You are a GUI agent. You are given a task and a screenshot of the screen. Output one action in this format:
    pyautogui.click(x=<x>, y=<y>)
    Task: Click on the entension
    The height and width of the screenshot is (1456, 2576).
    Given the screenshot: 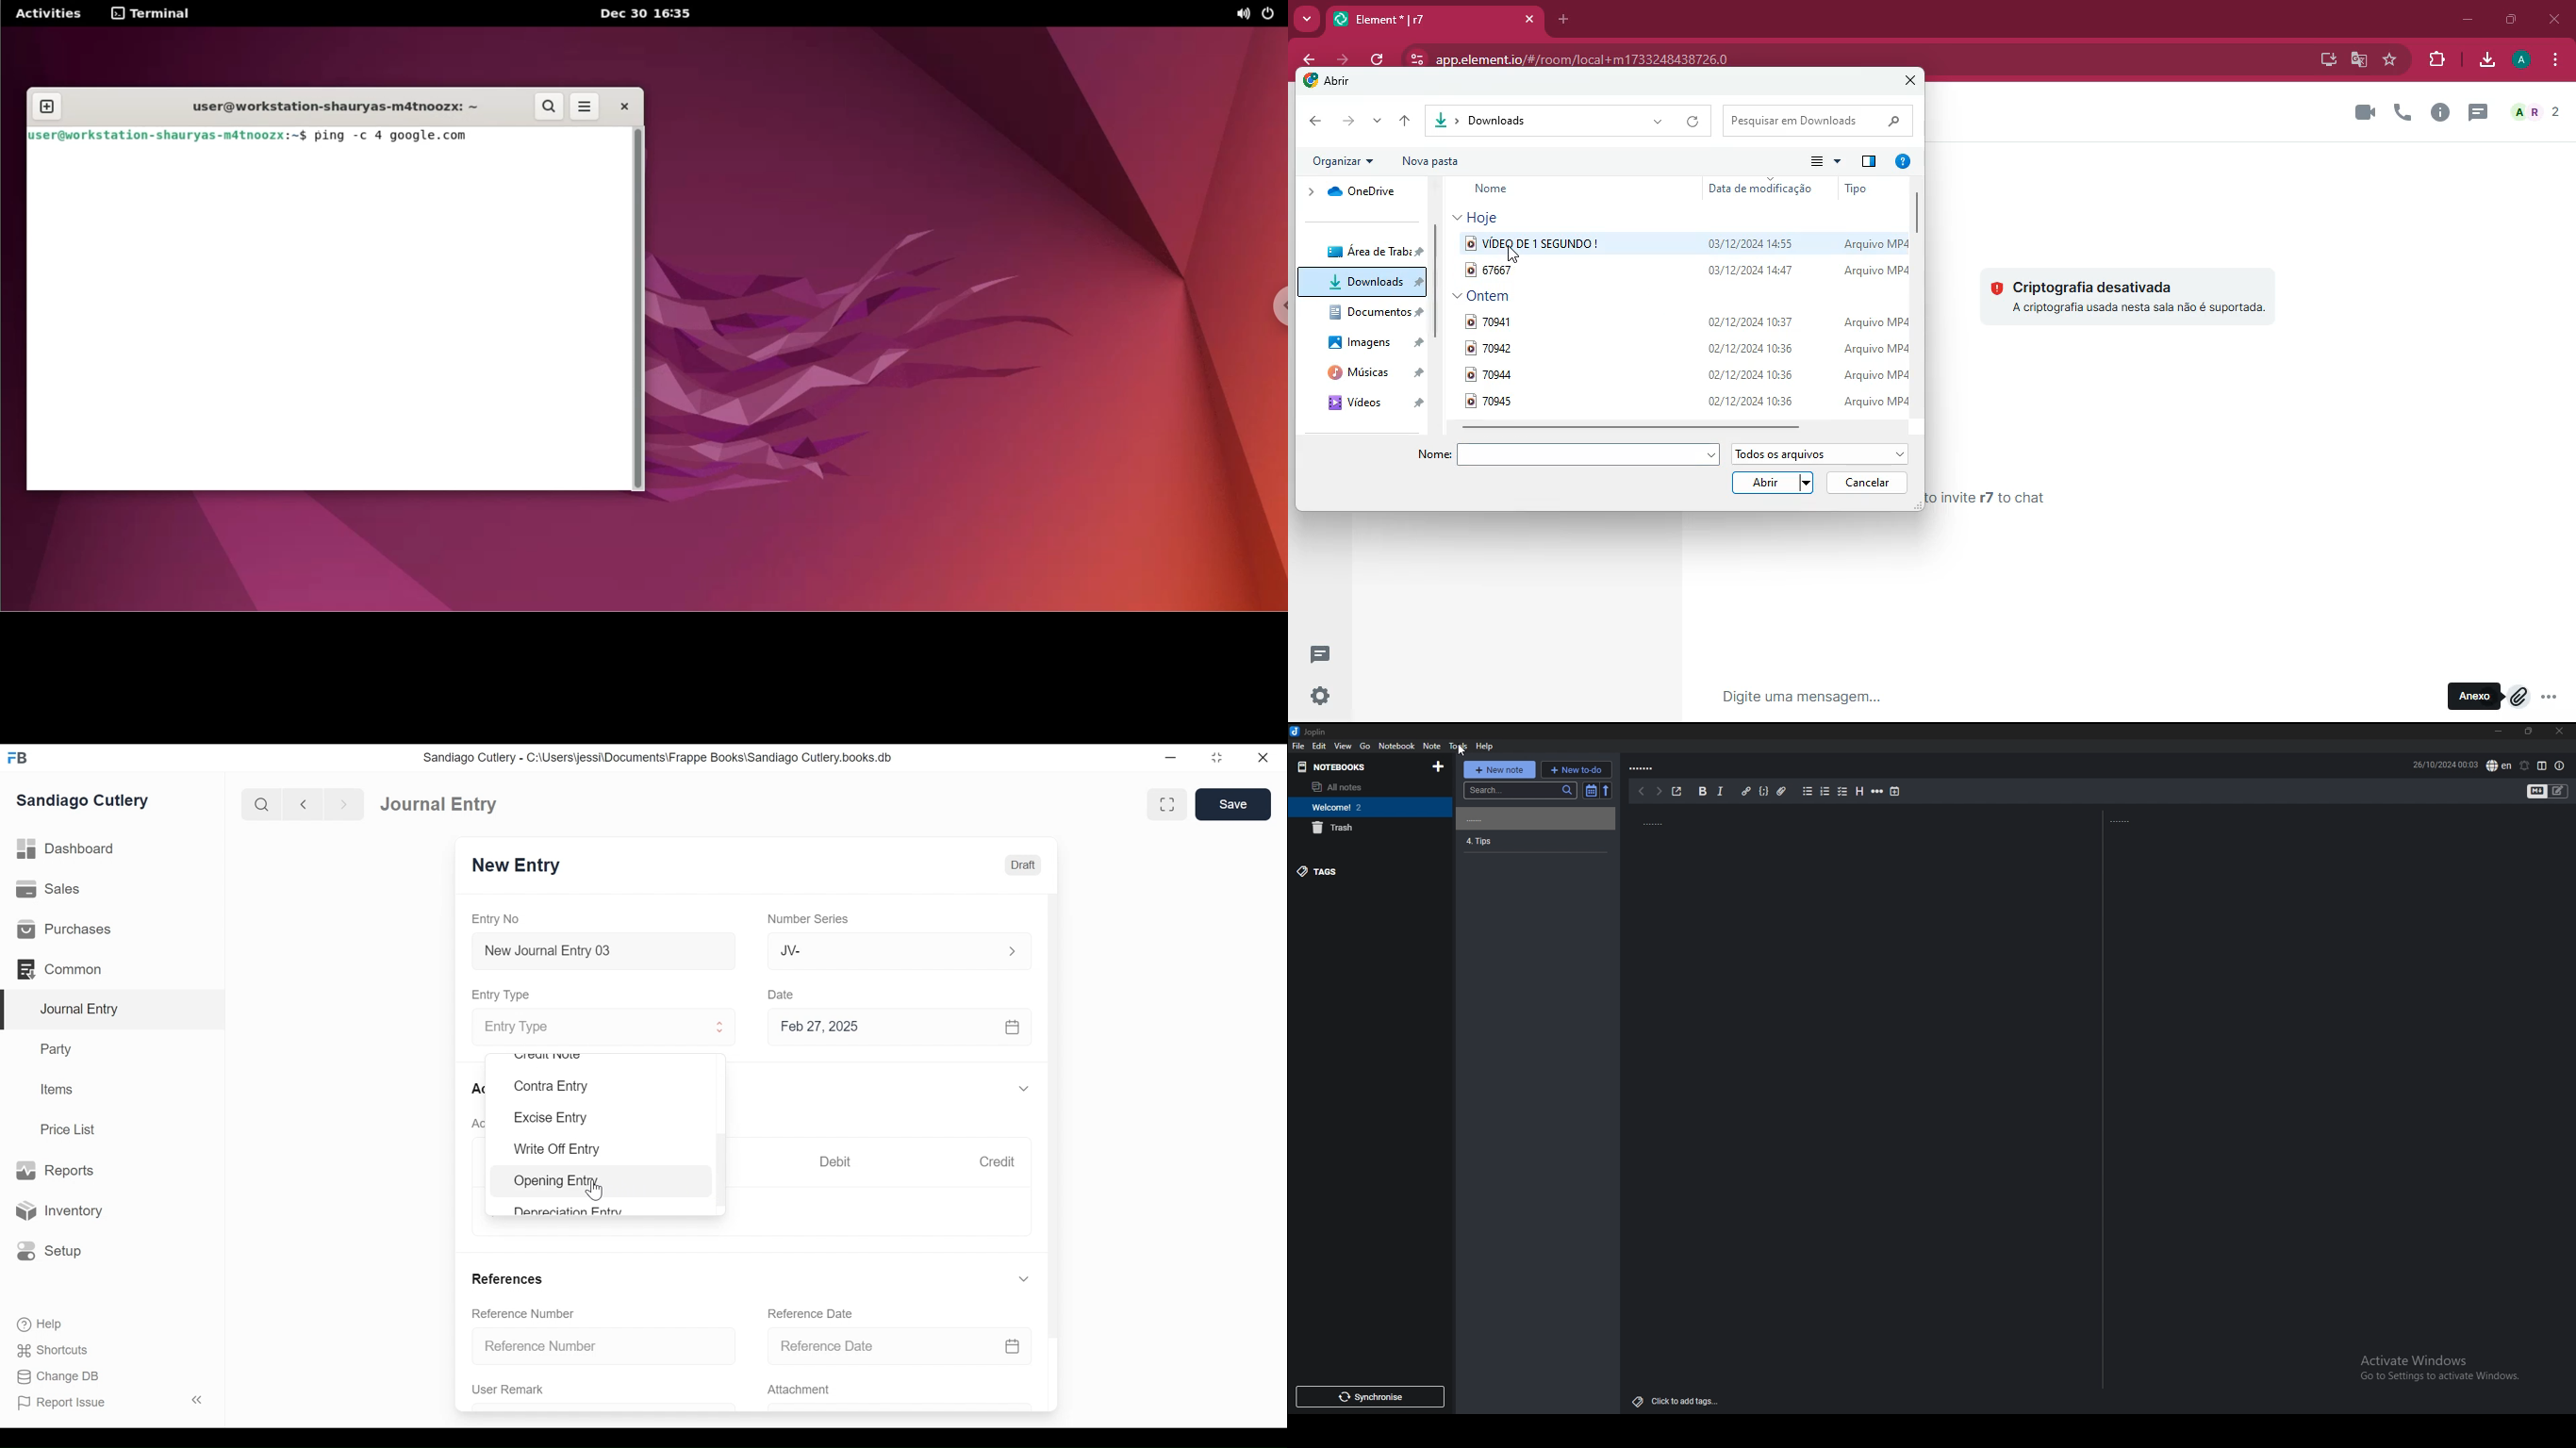 What is the action you would take?
    pyautogui.click(x=2433, y=60)
    